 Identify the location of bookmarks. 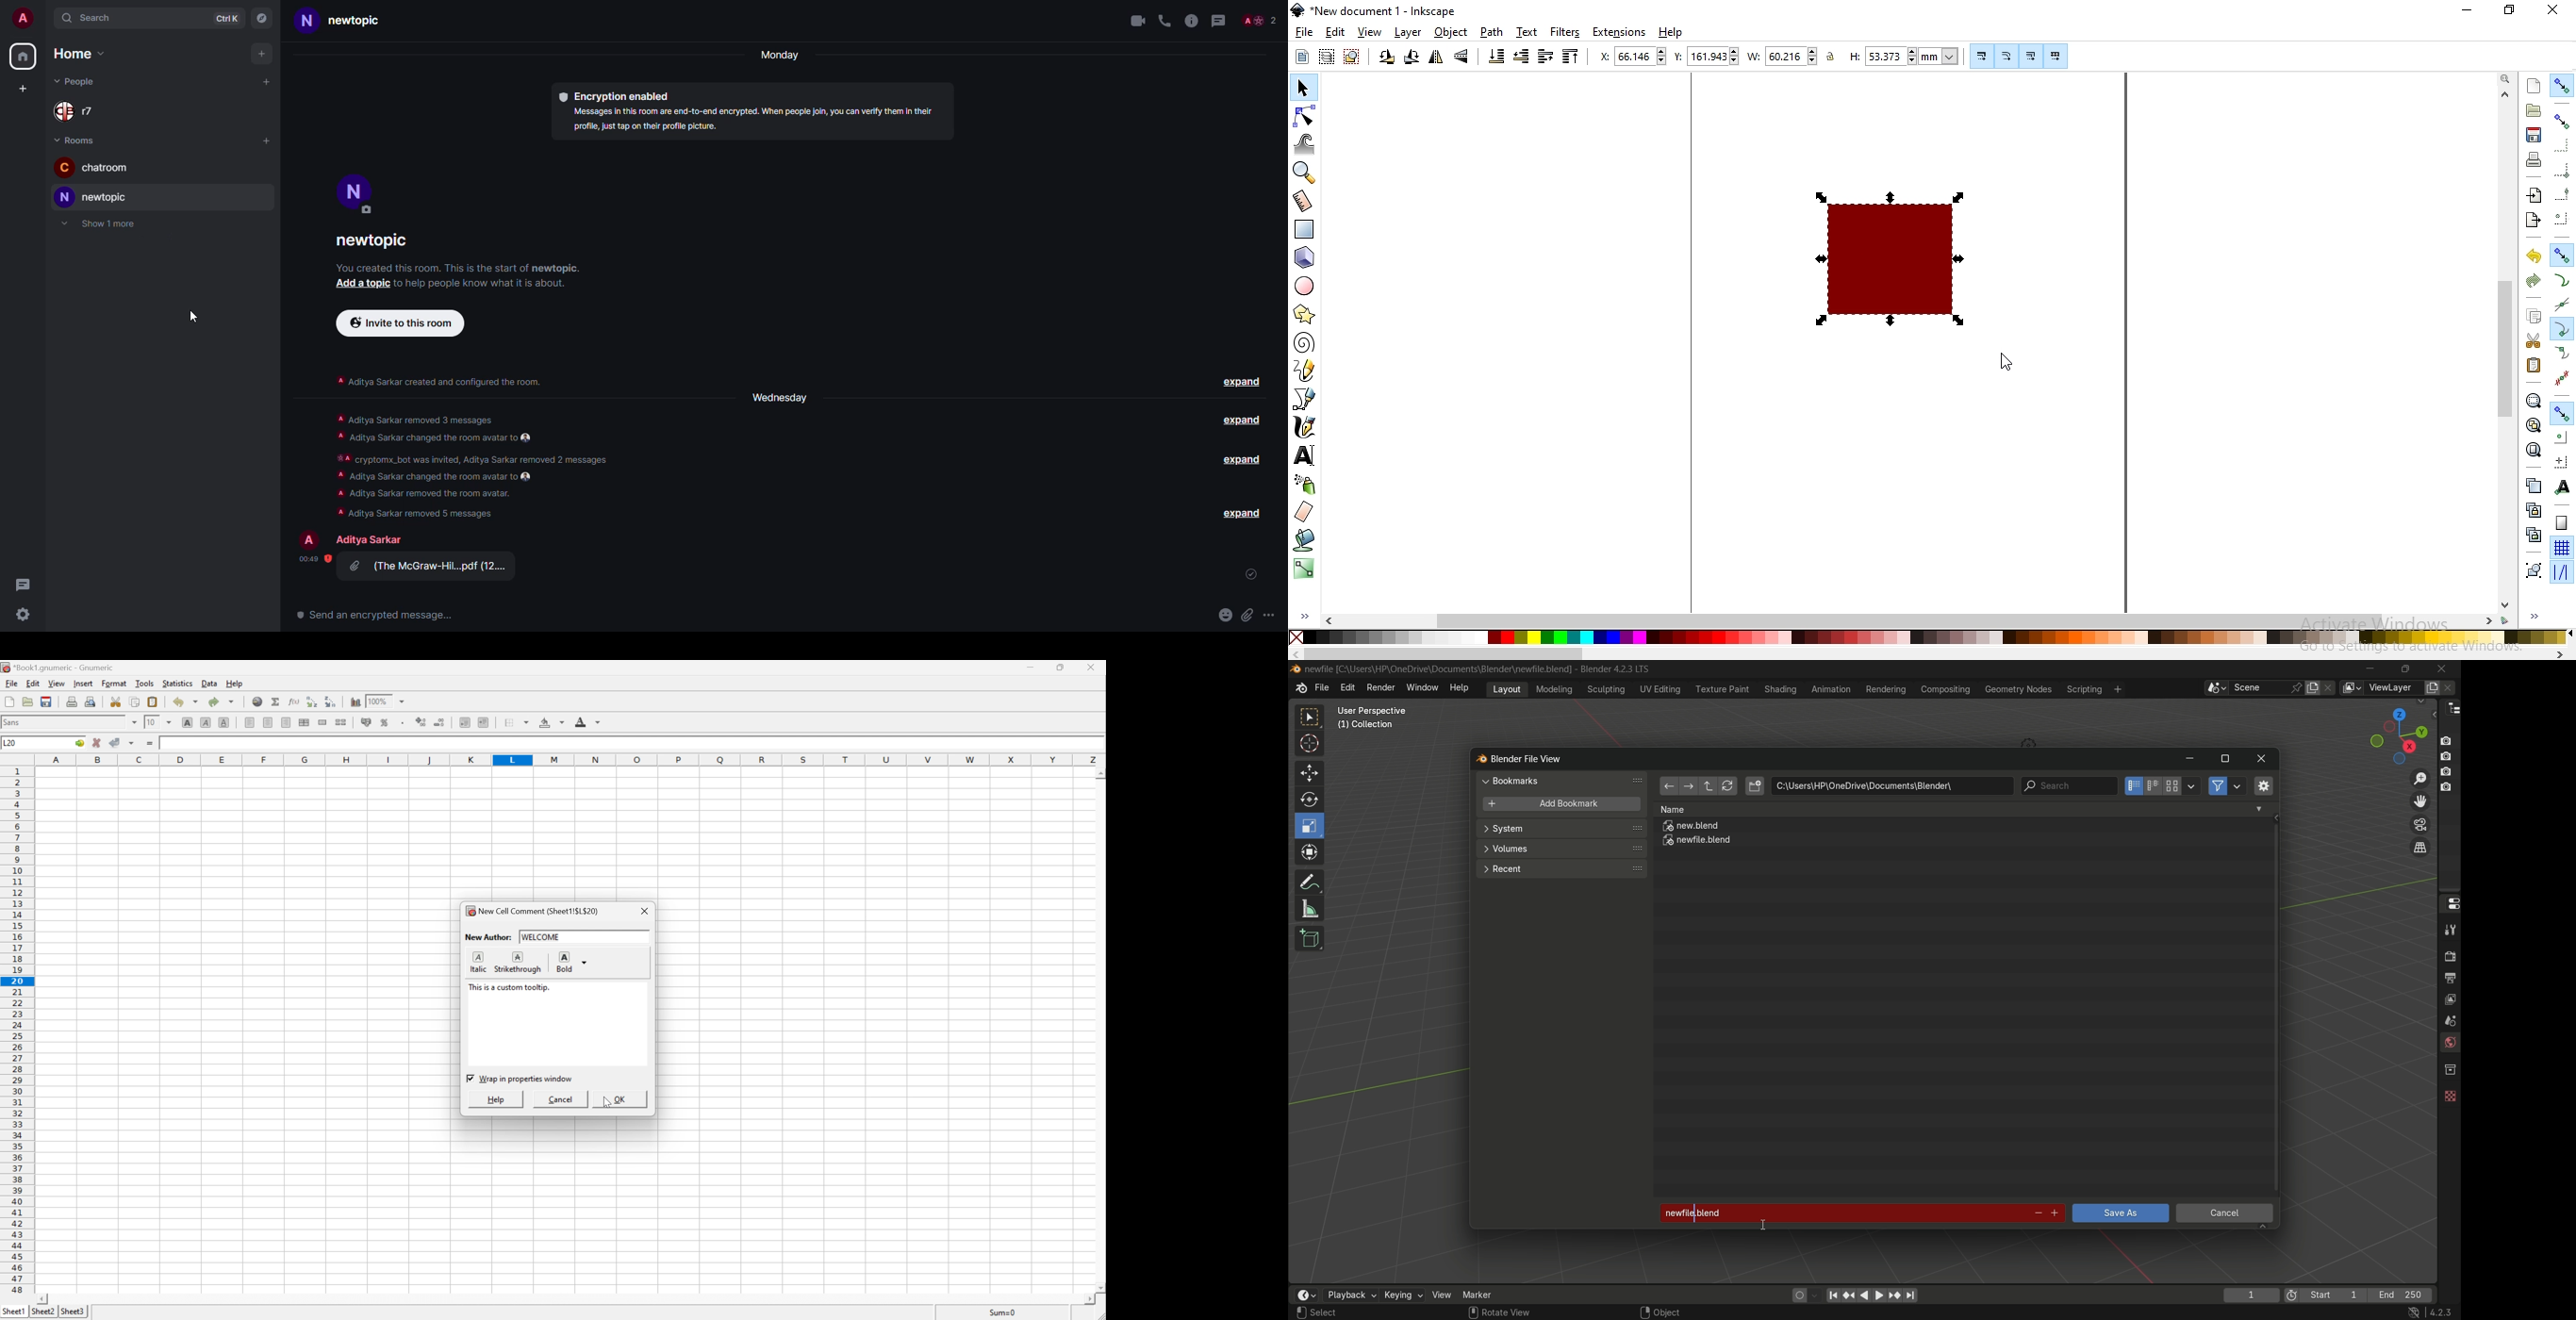
(1564, 780).